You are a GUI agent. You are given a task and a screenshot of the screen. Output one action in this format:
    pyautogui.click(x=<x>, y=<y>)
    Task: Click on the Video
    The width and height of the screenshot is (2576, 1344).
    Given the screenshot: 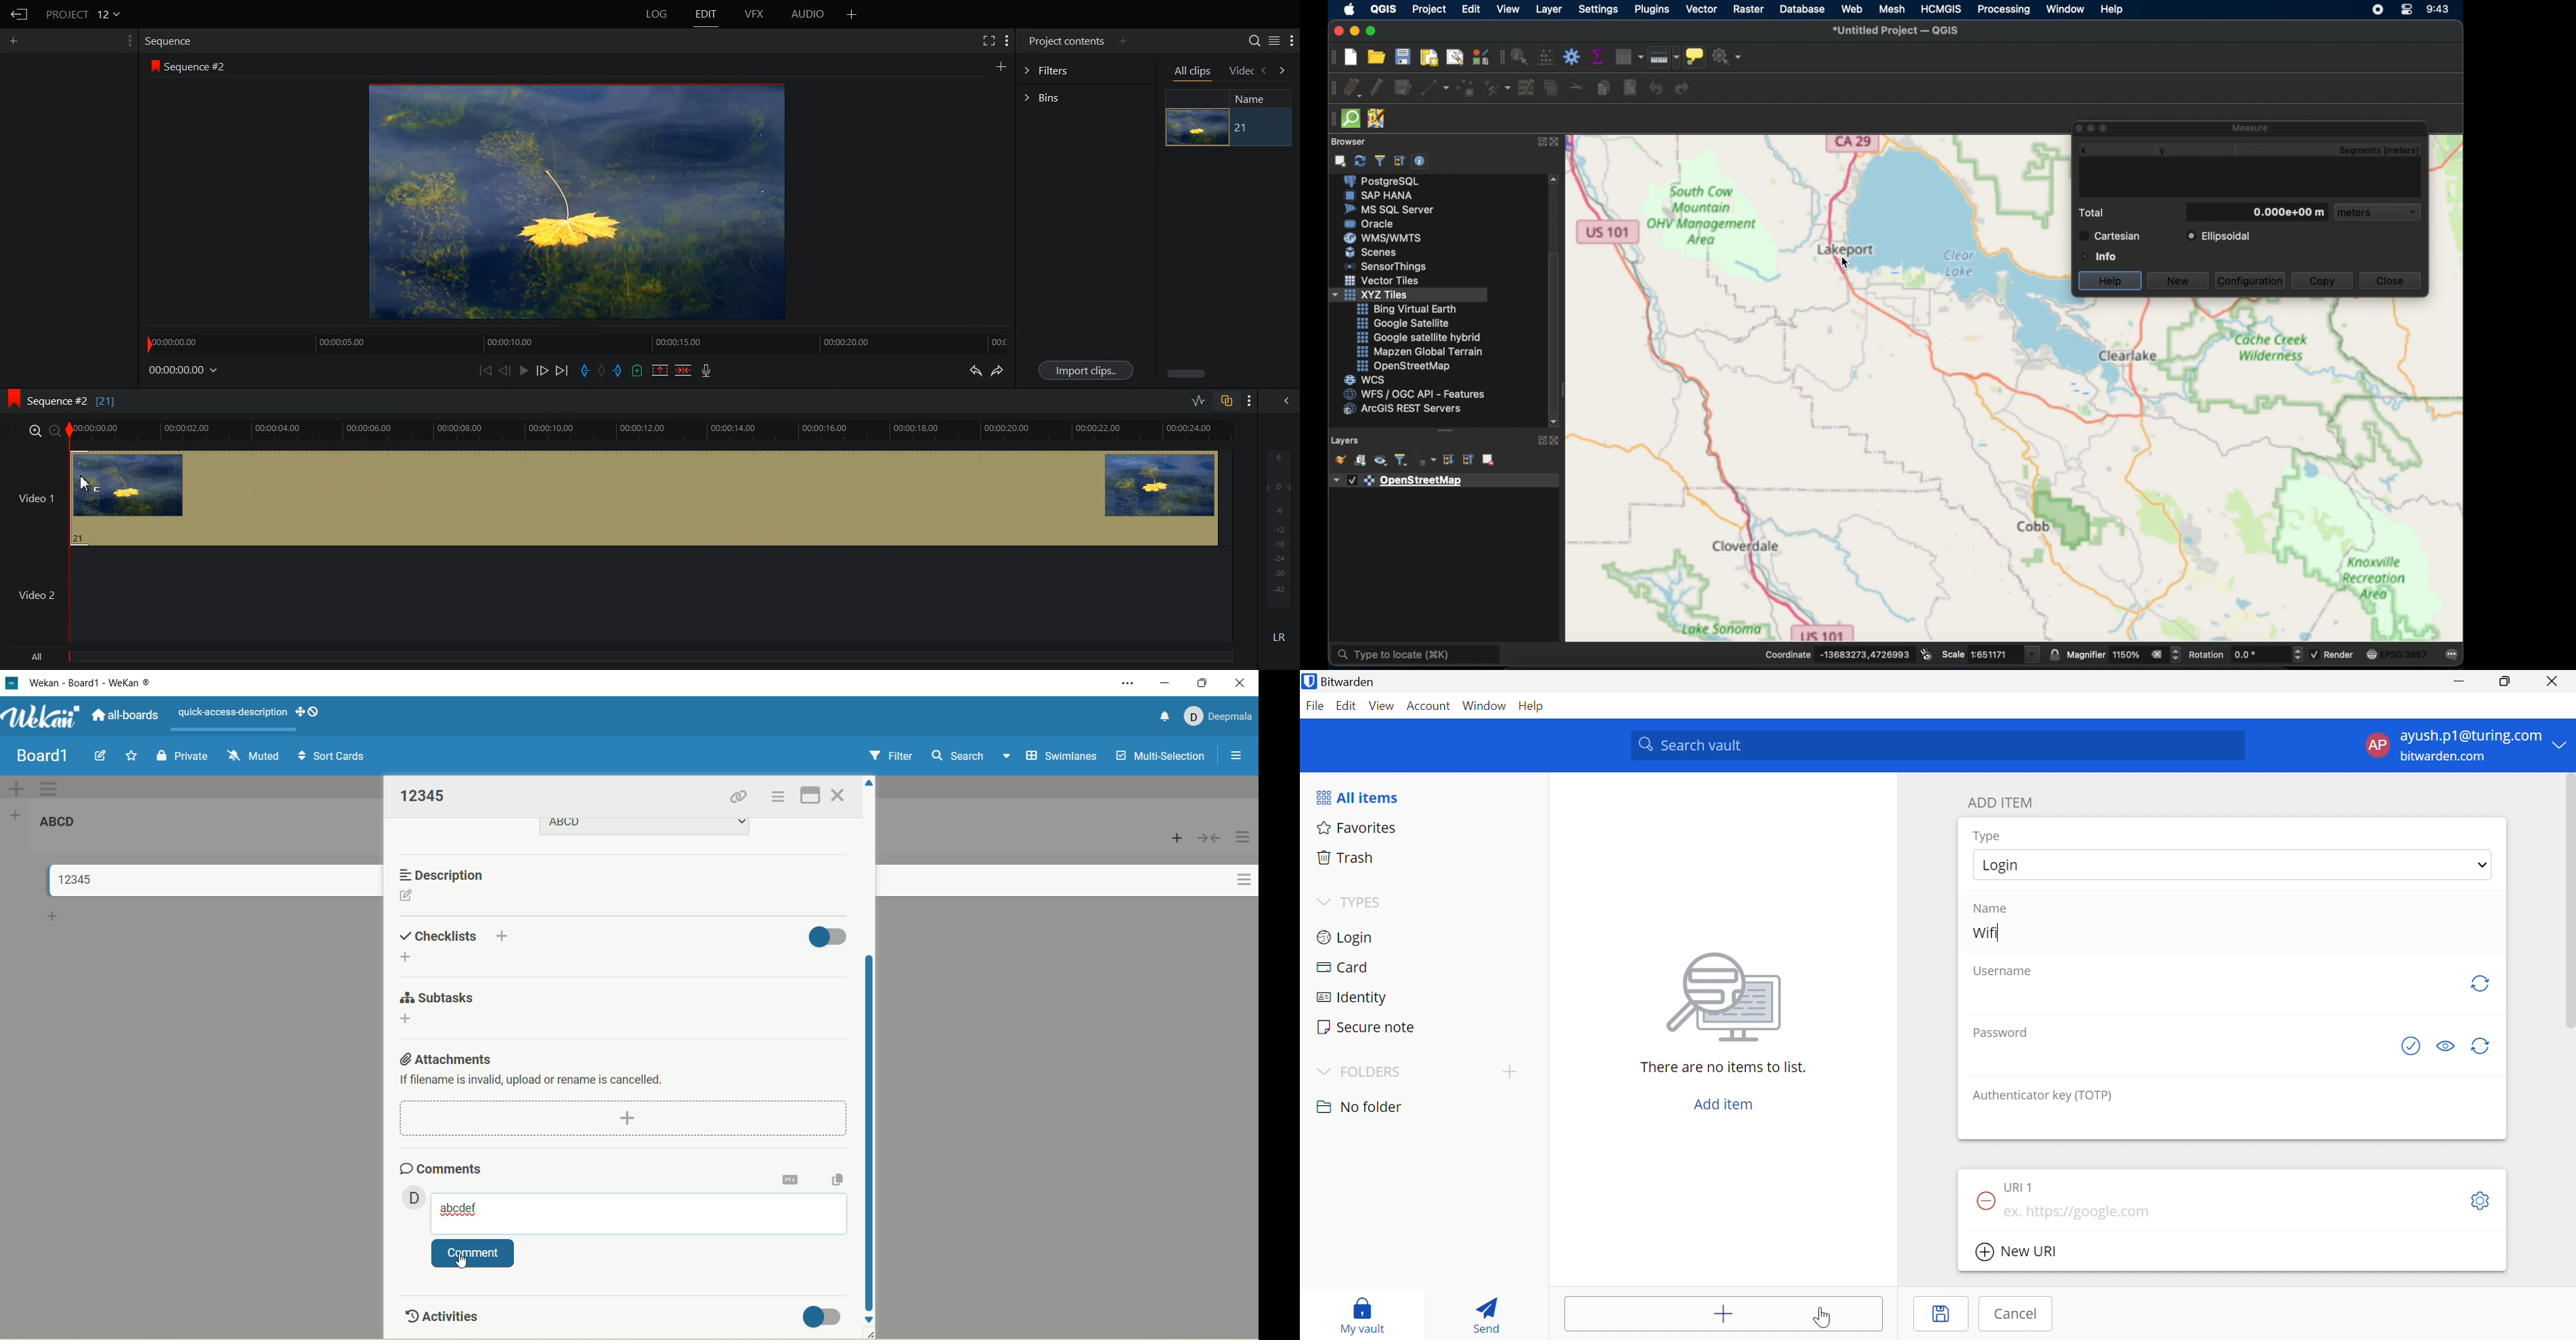 What is the action you would take?
    pyautogui.click(x=1241, y=71)
    